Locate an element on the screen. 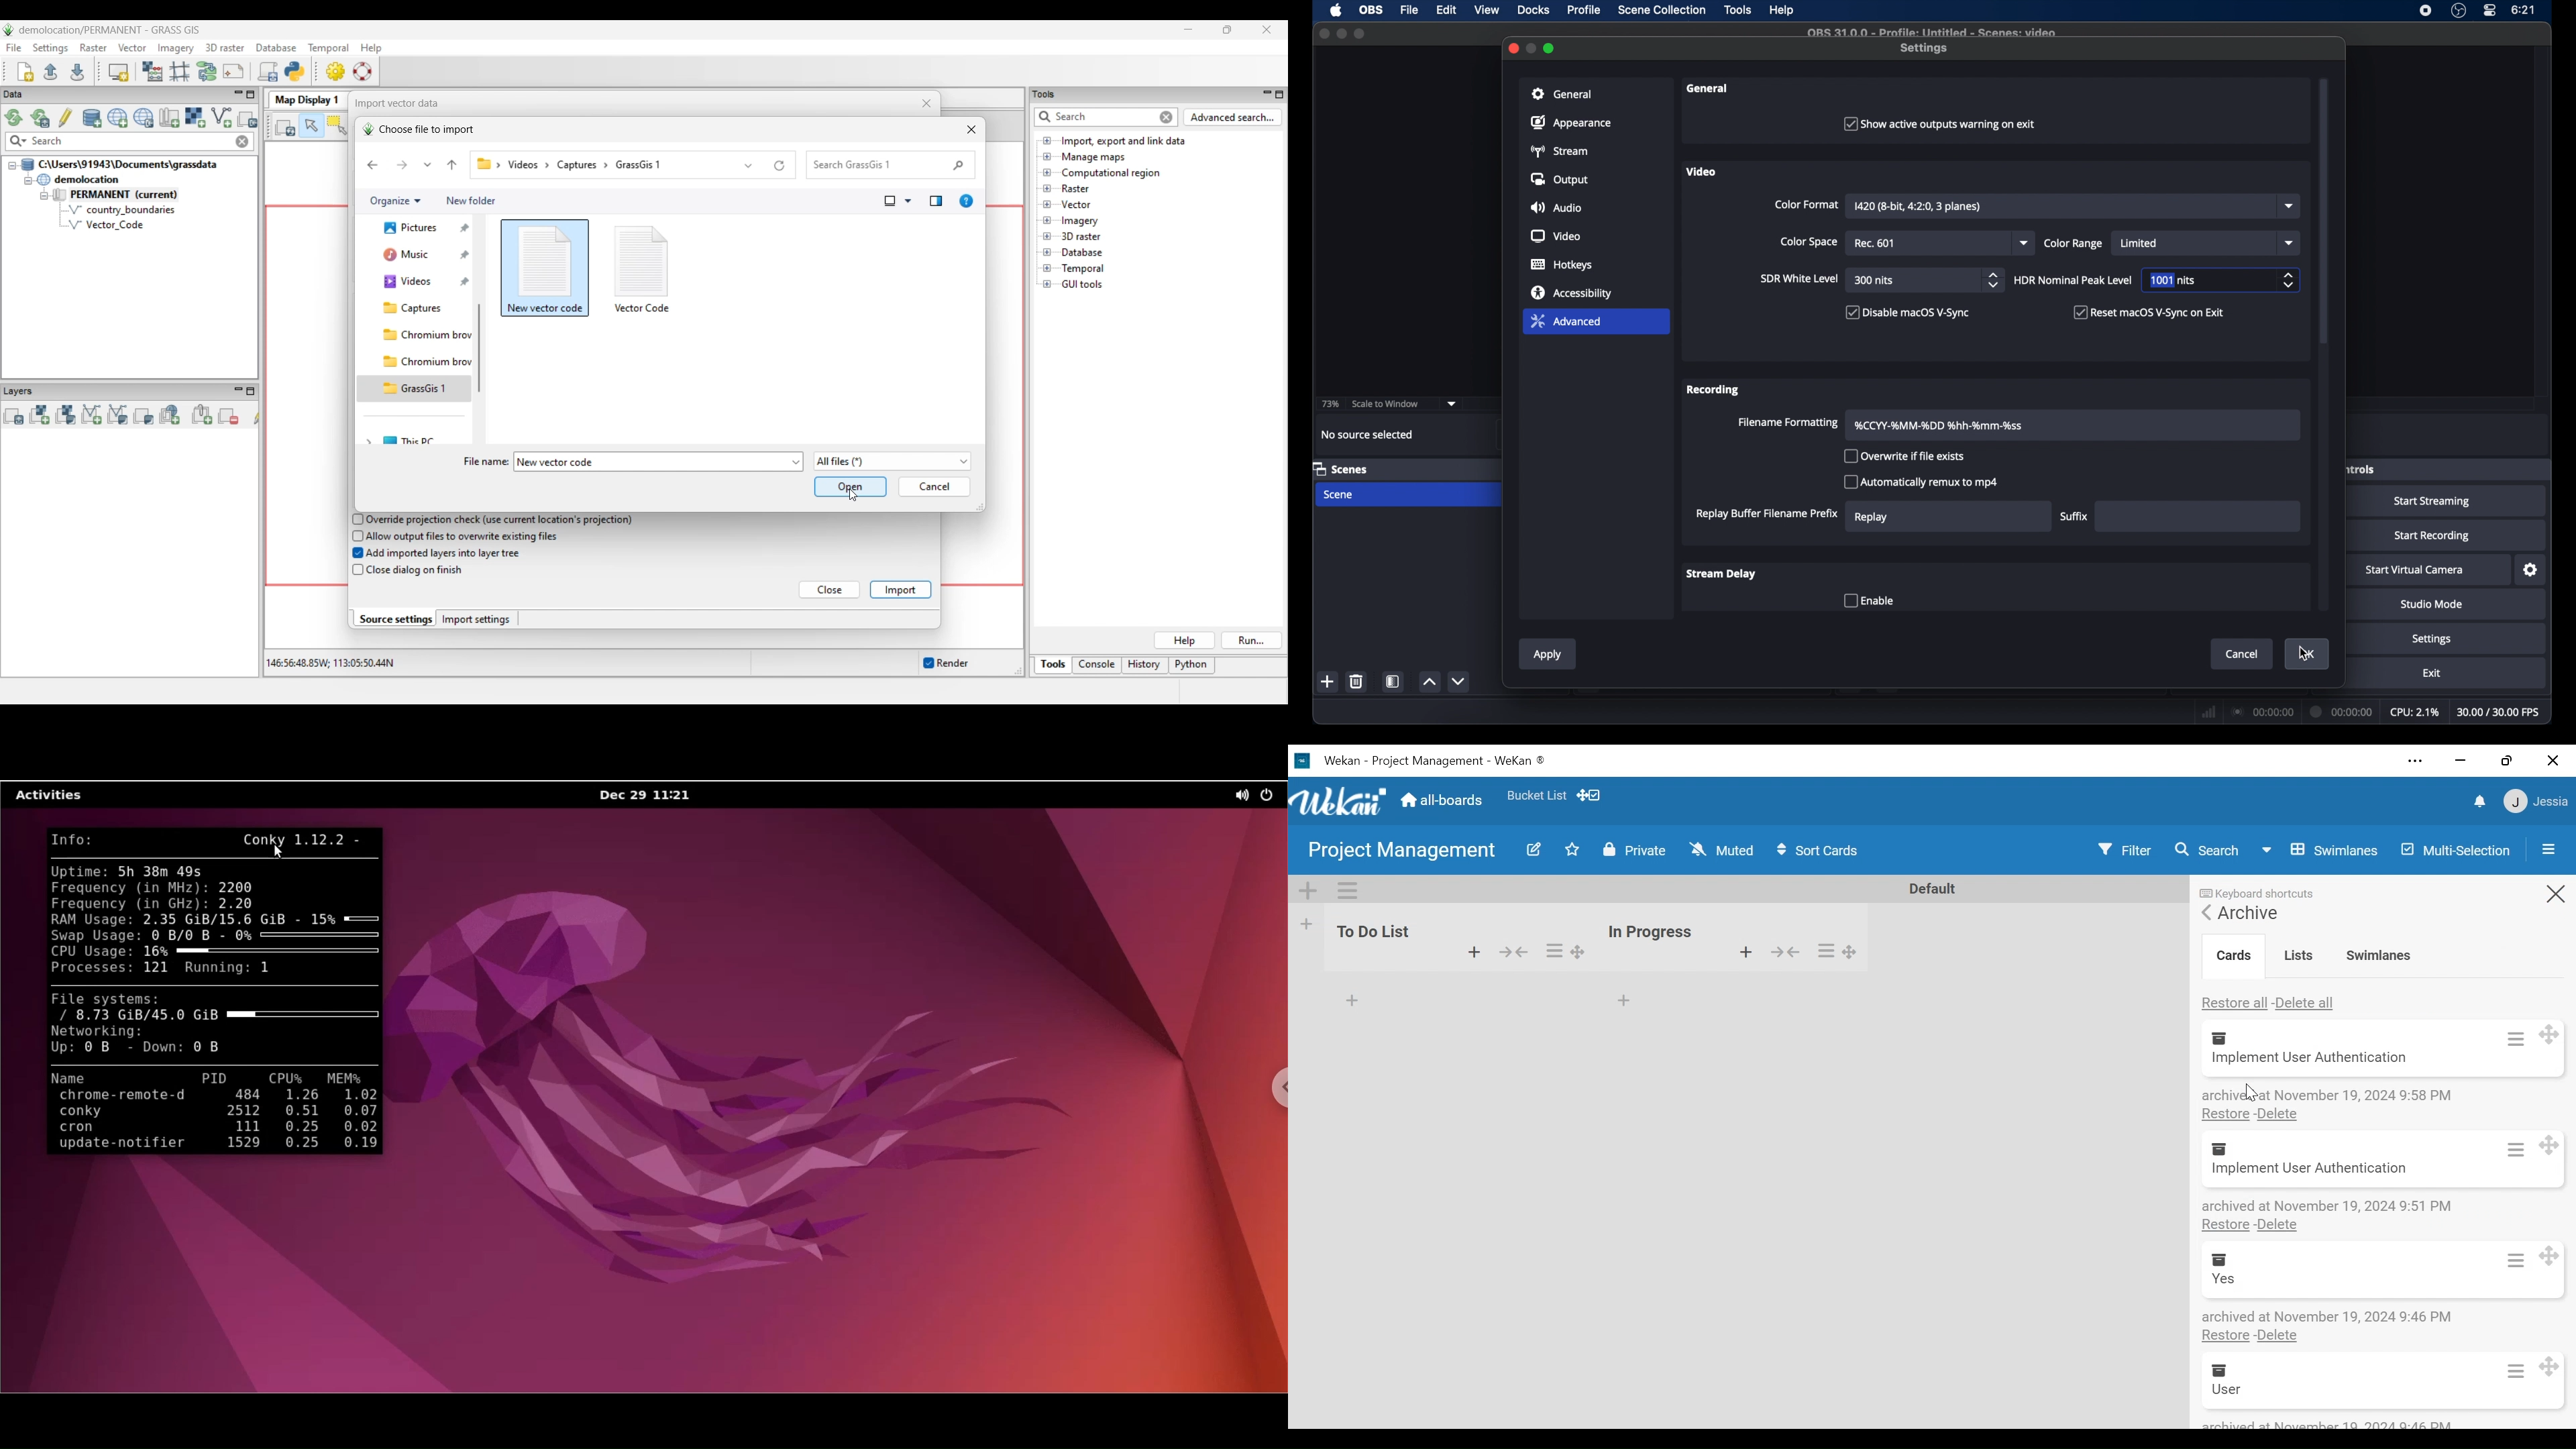 The width and height of the screenshot is (2576, 1456). limited is located at coordinates (2141, 244).